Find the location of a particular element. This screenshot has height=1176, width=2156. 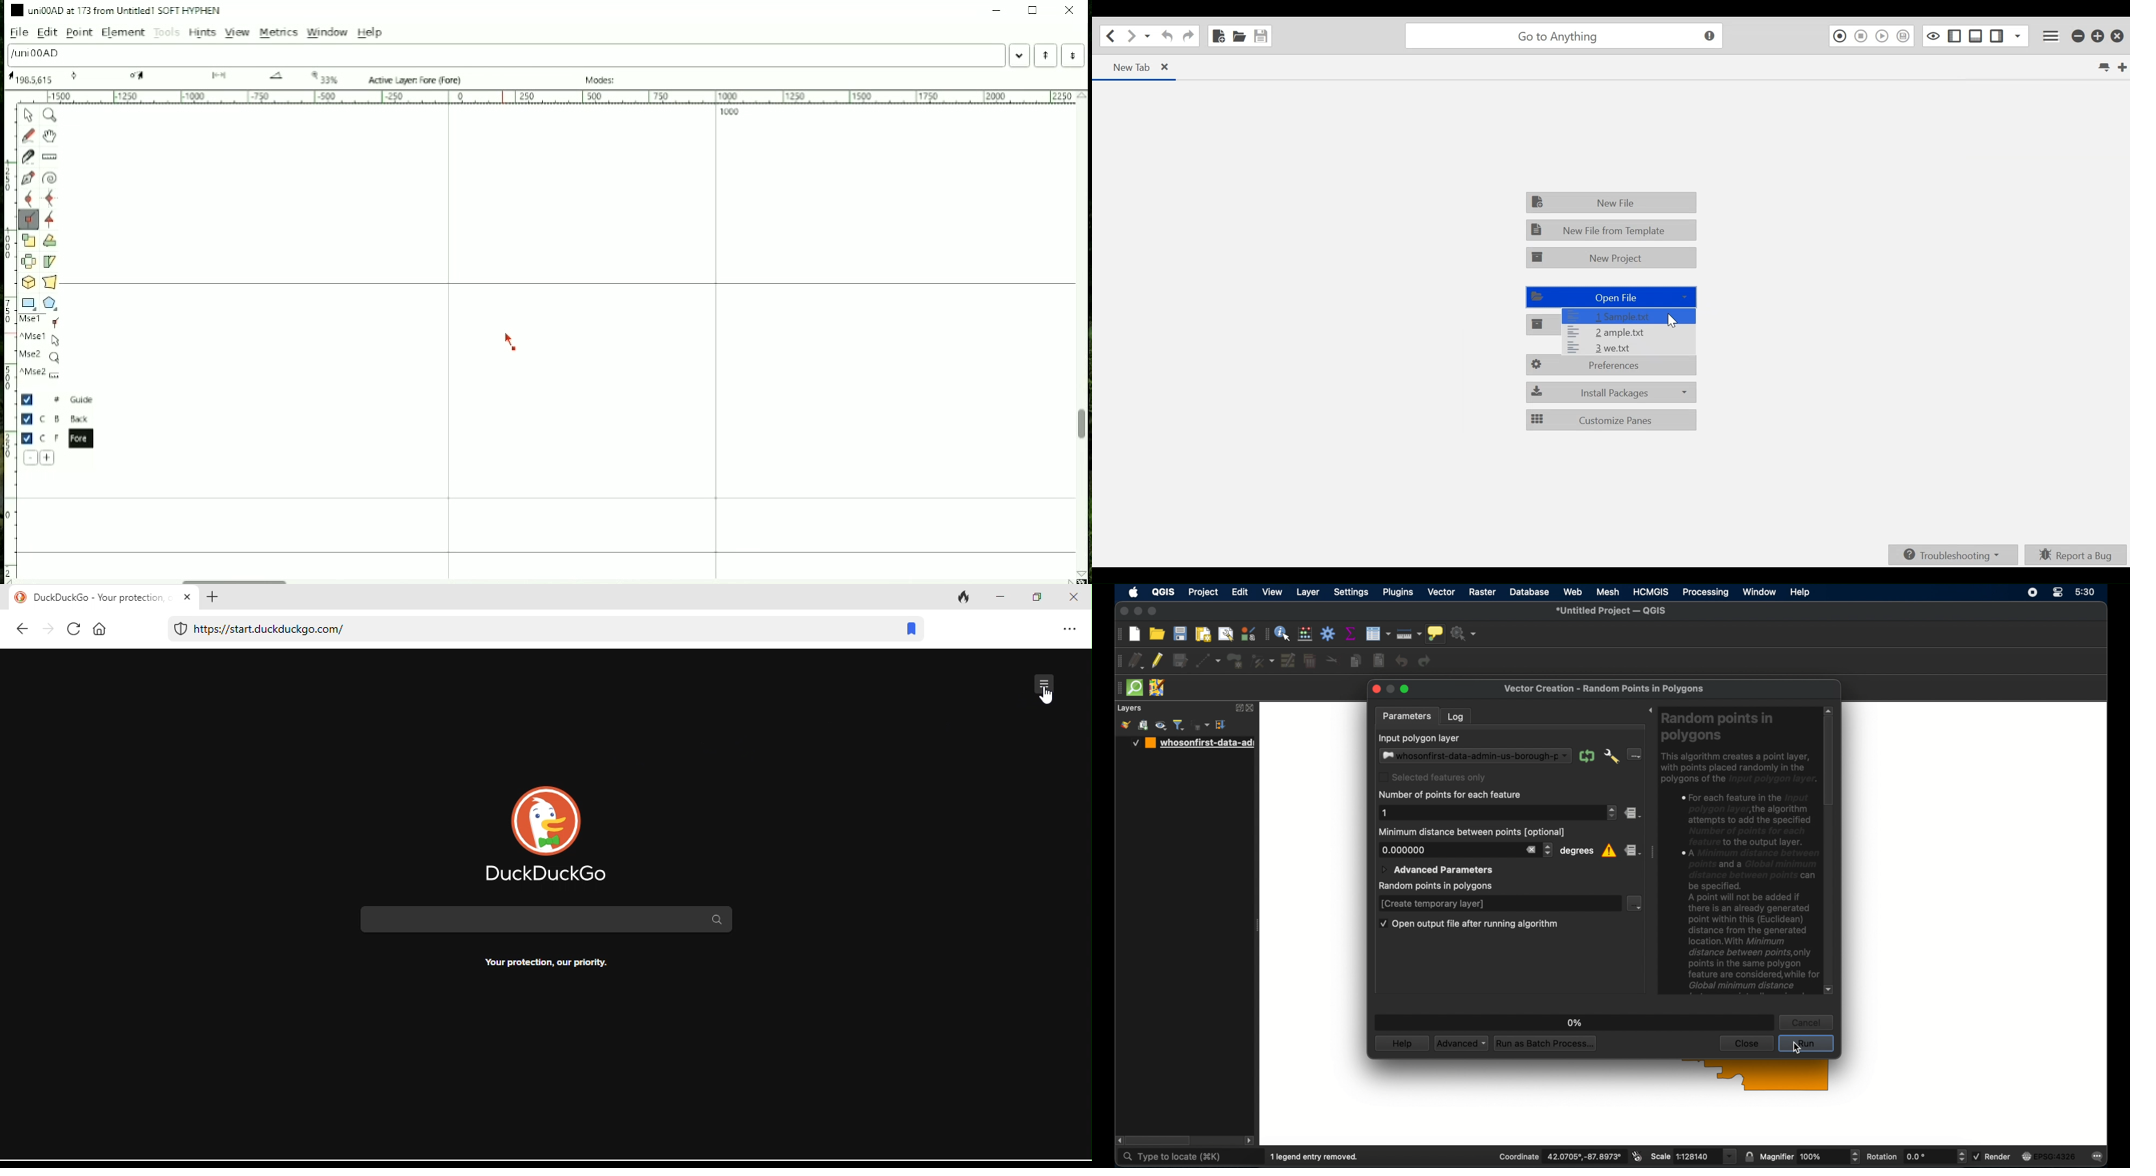

data defined  override is located at coordinates (1634, 813).